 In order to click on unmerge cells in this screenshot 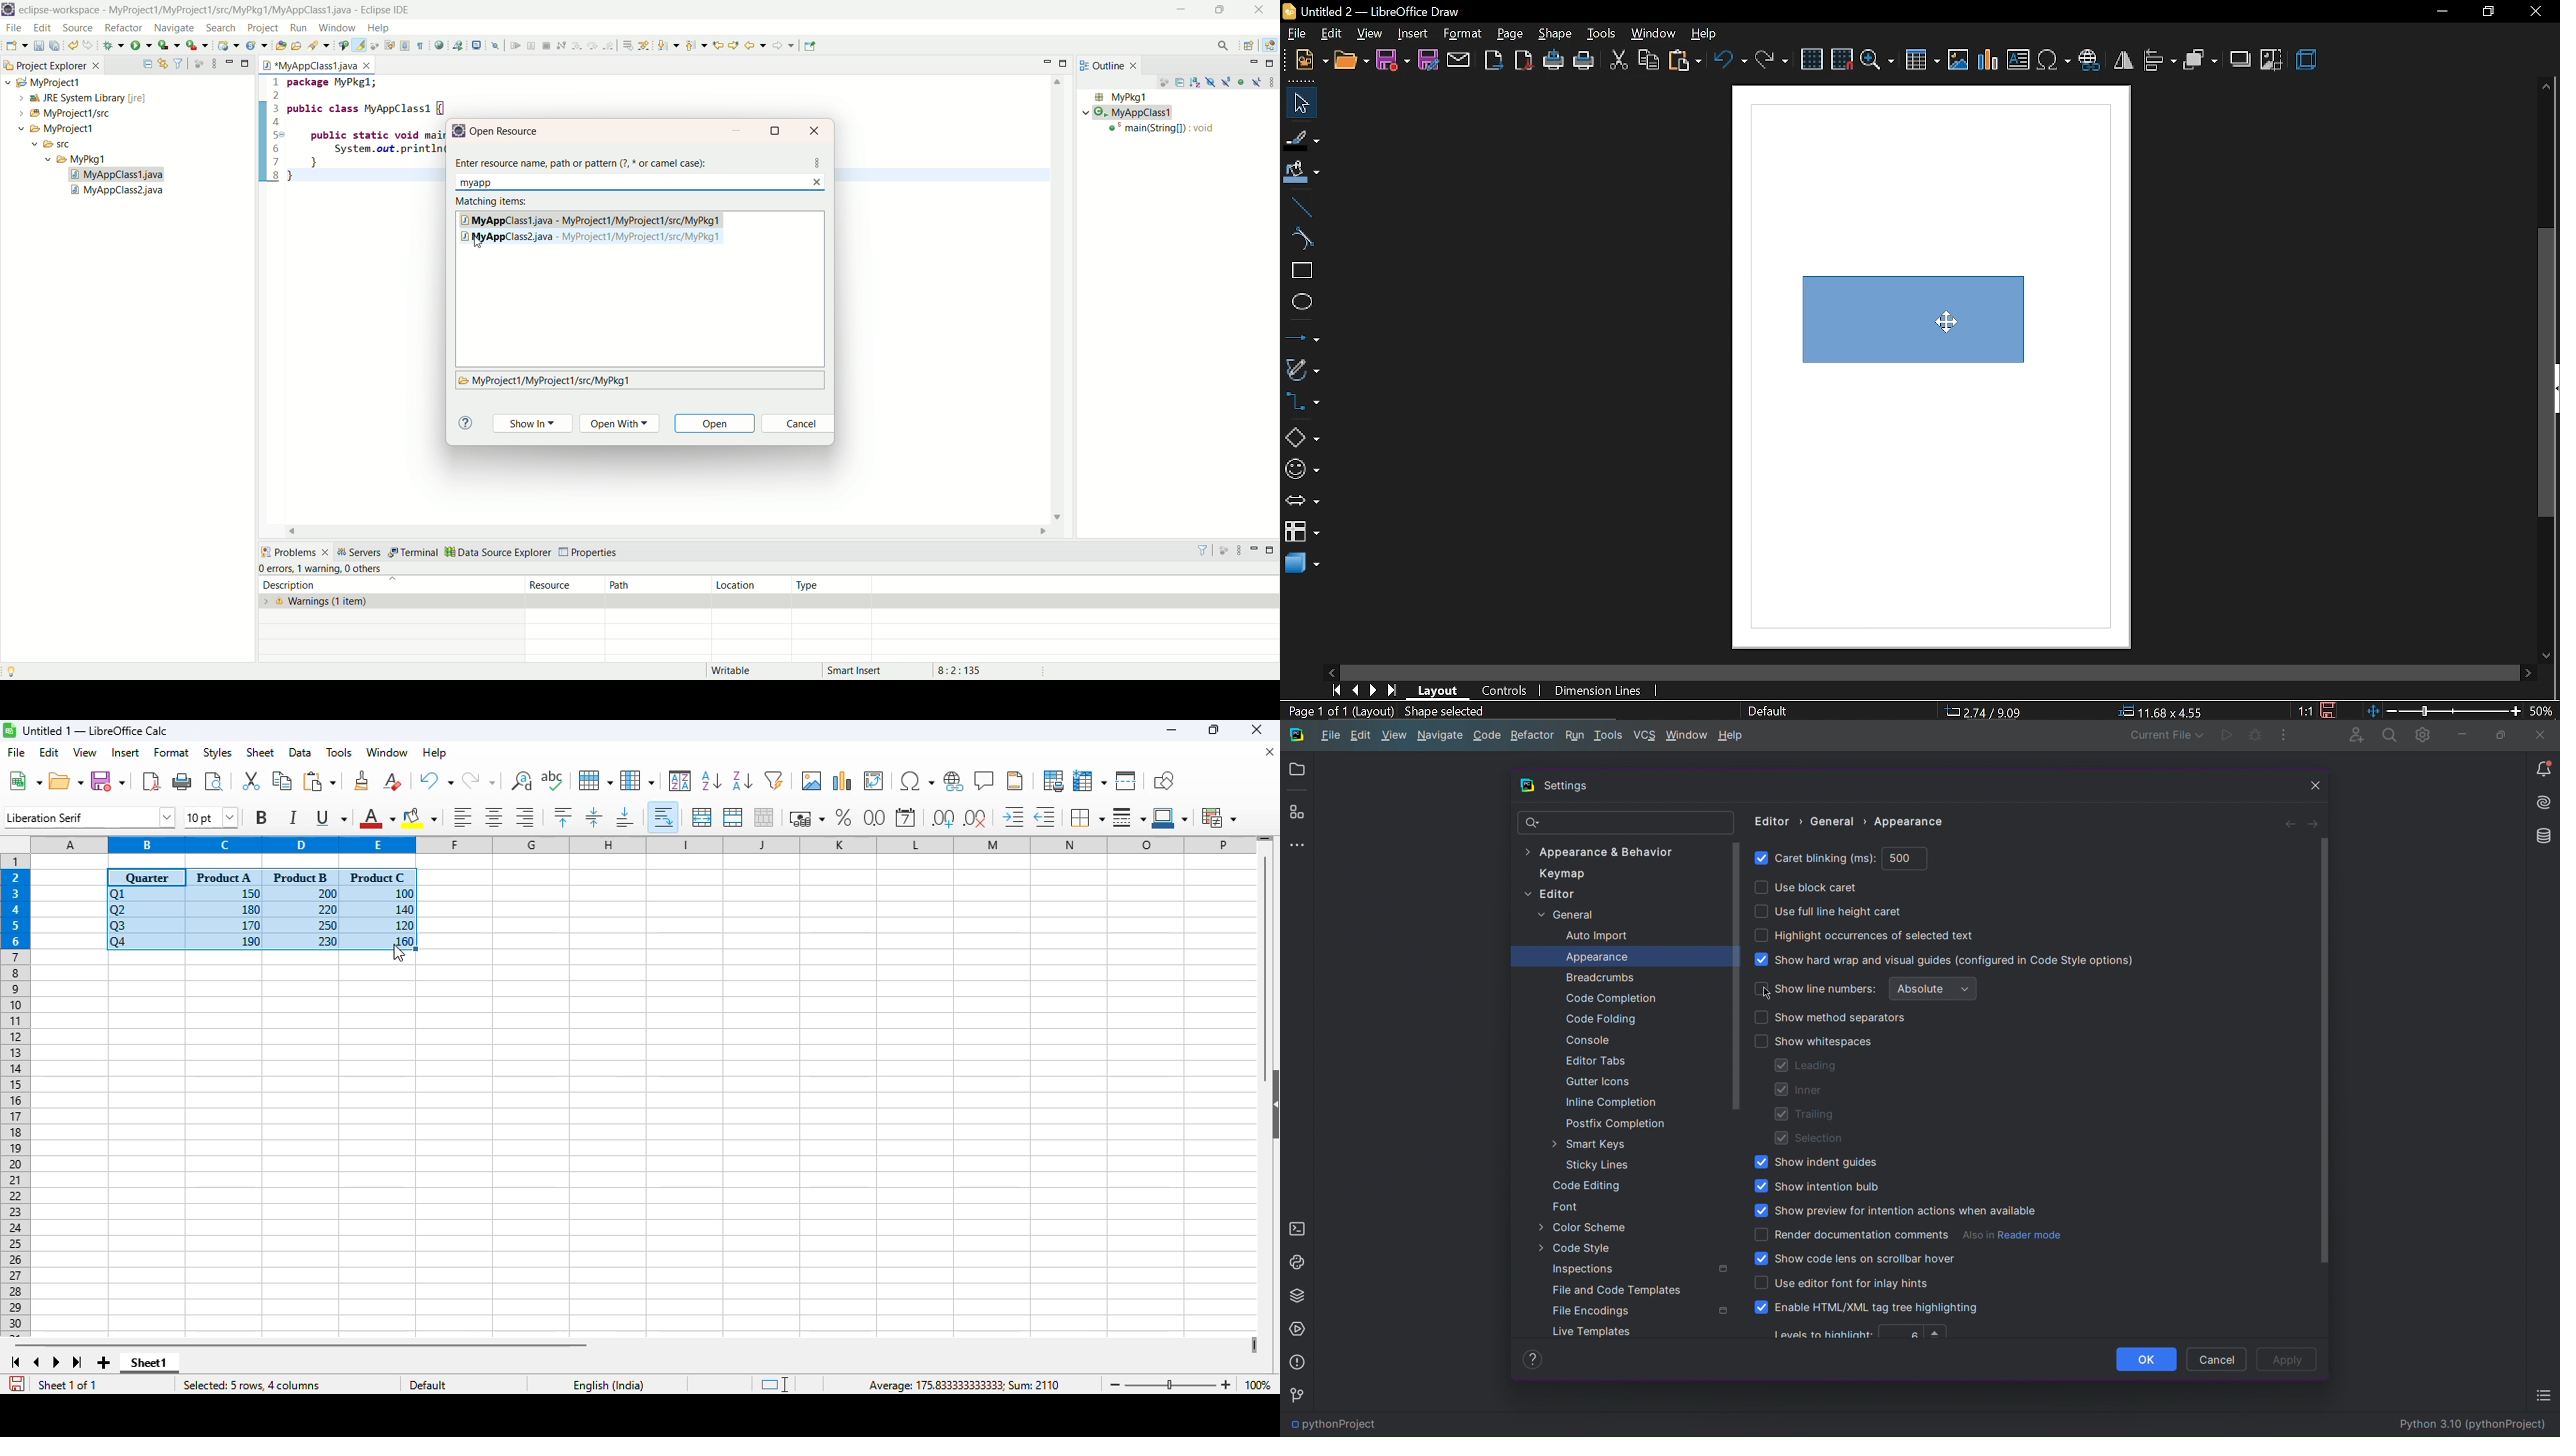, I will do `click(763, 817)`.